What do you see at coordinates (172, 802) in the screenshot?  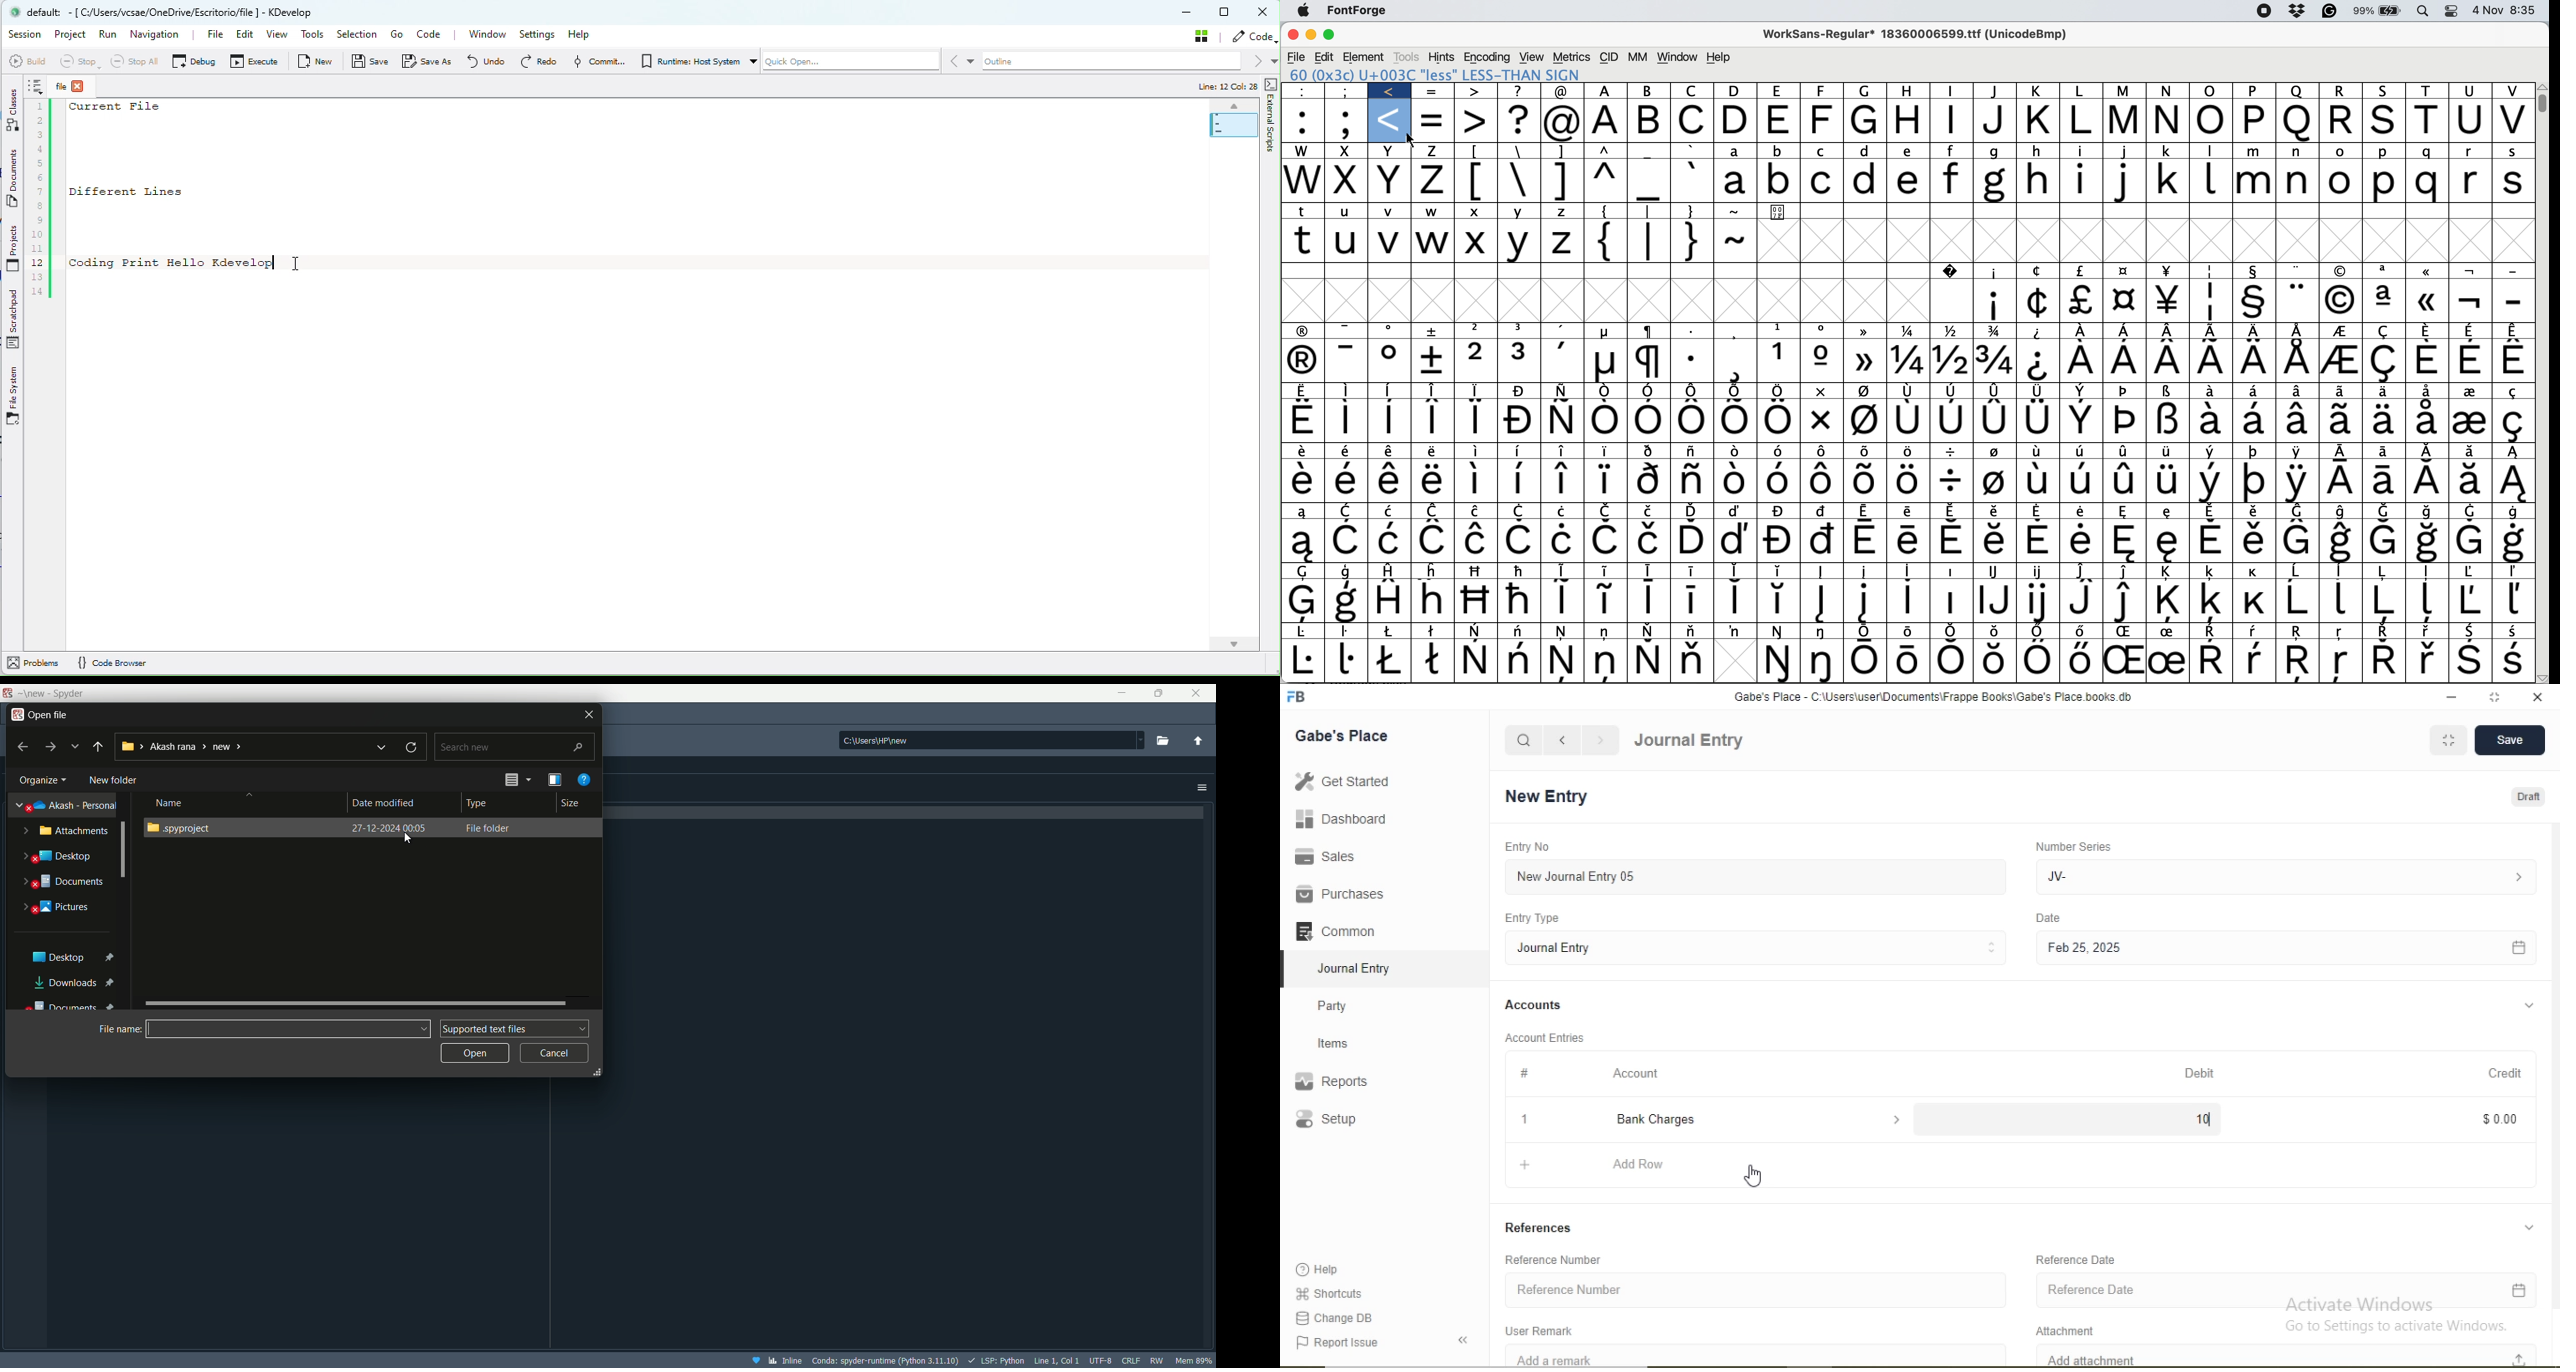 I see `Name` at bounding box center [172, 802].